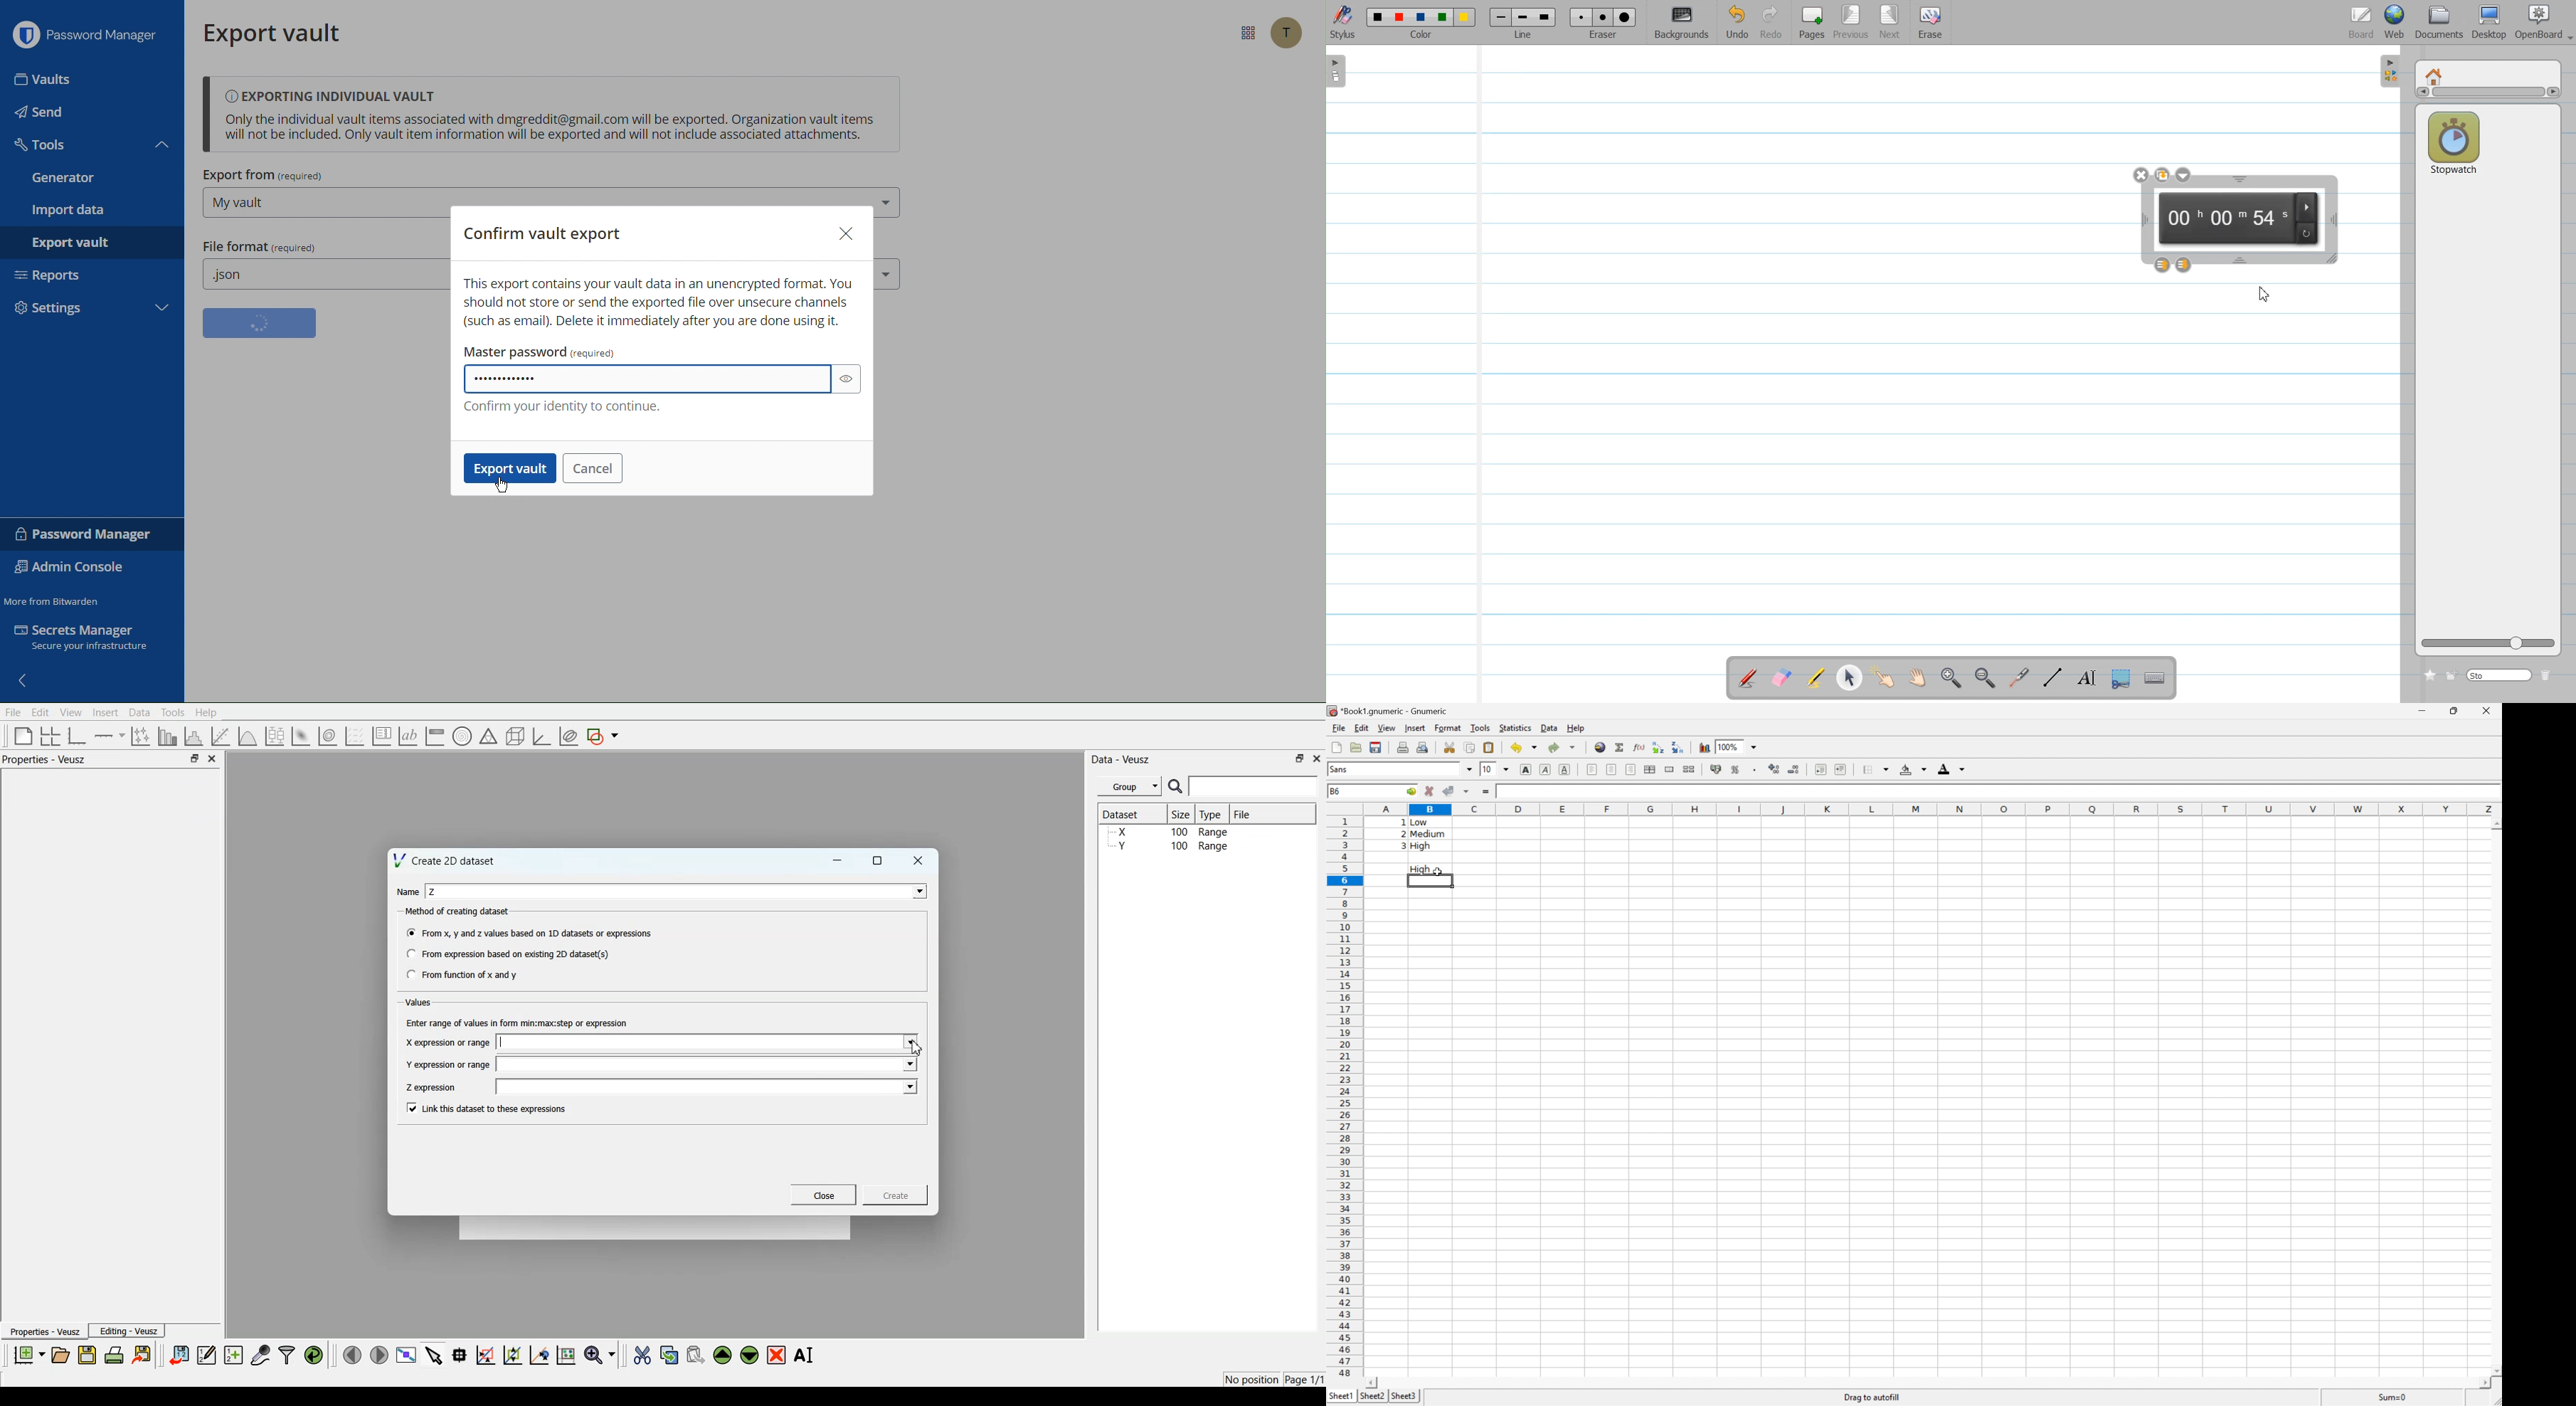 This screenshot has width=2576, height=1428. I want to click on Underline, so click(1565, 768).